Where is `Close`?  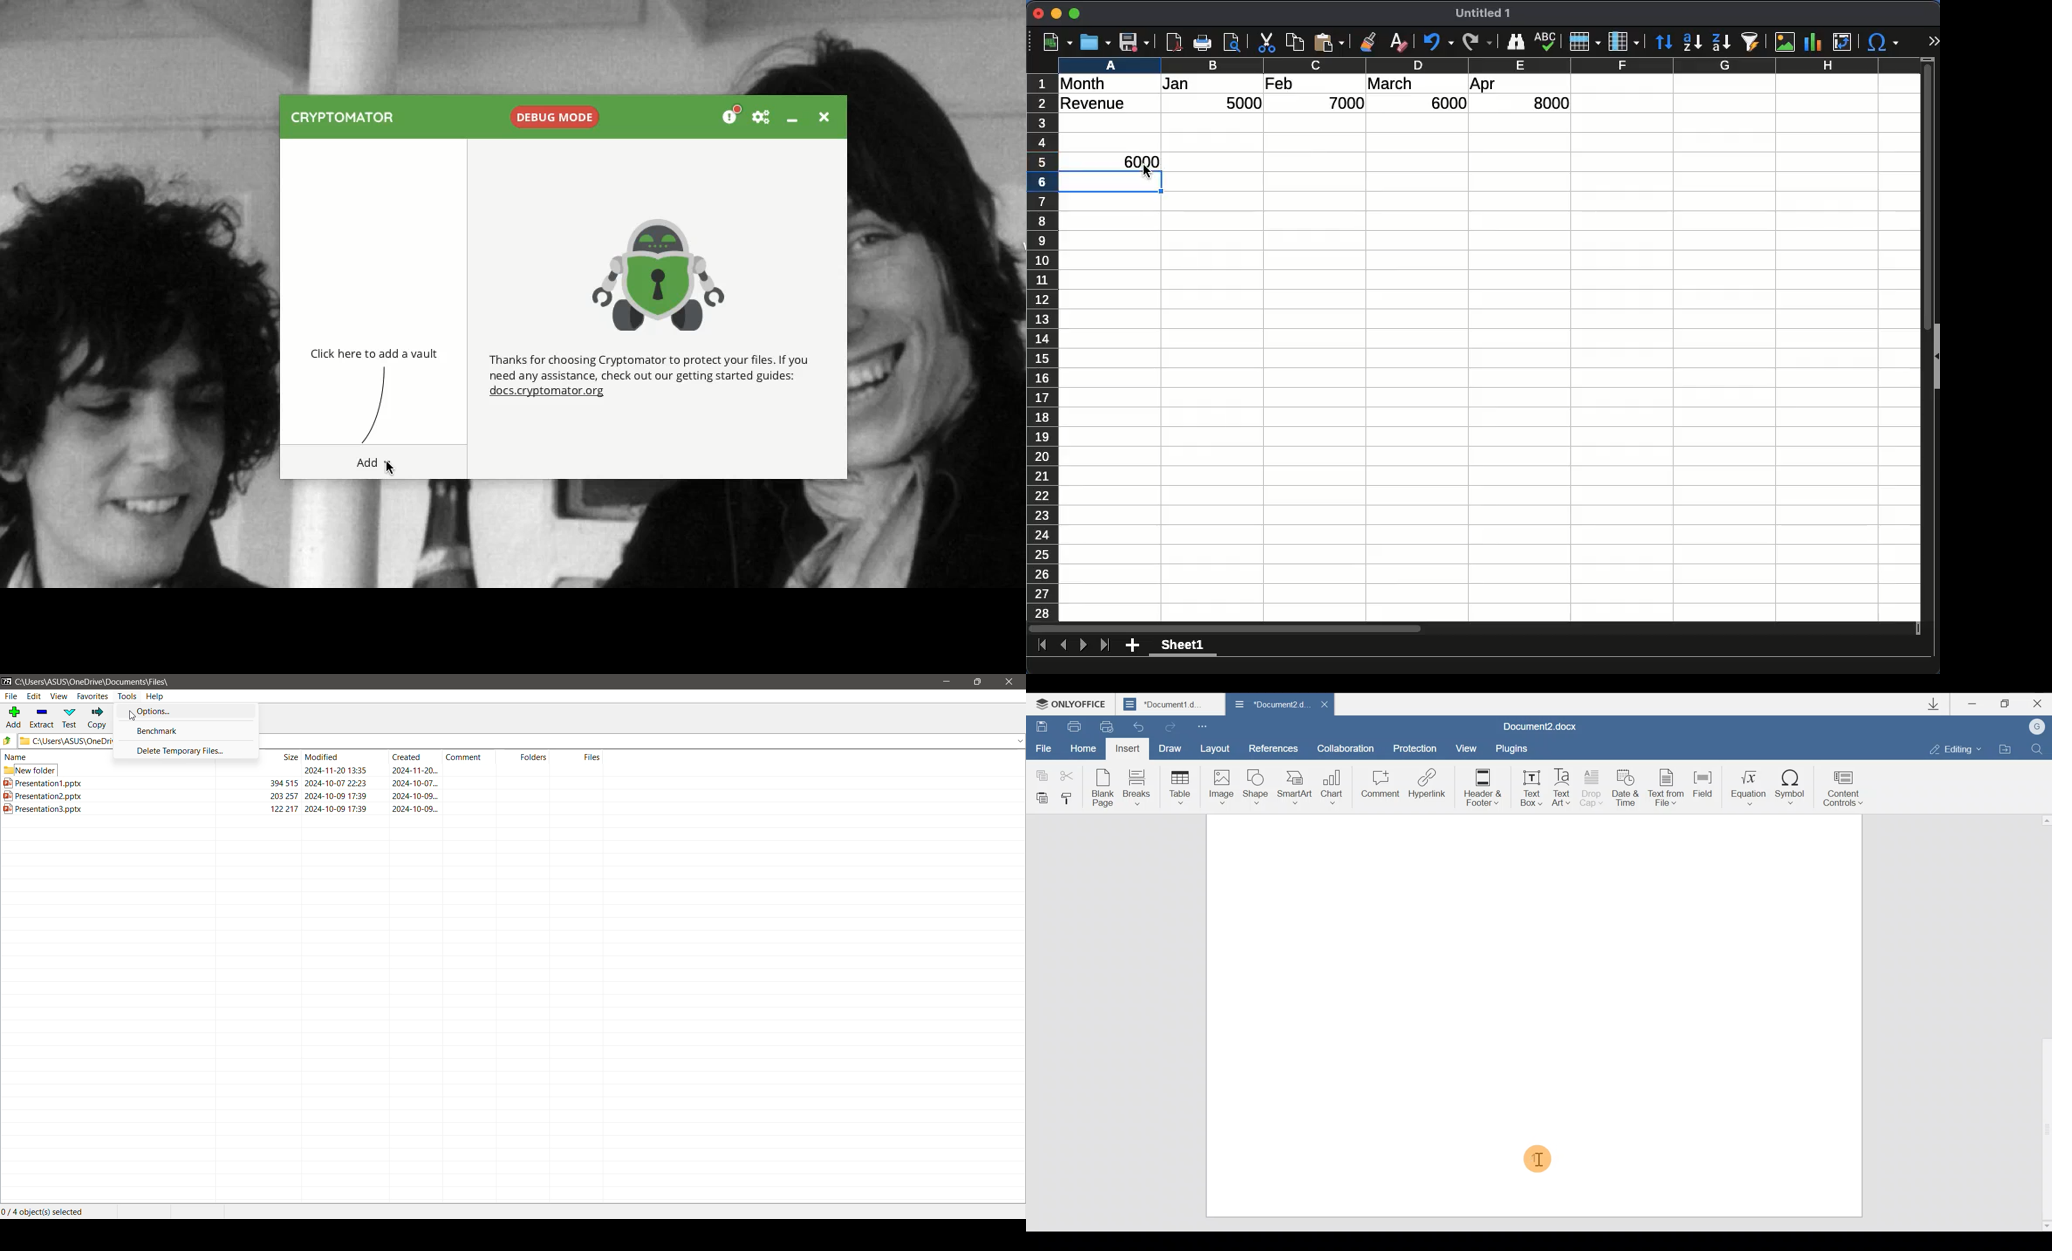 Close is located at coordinates (1322, 704).